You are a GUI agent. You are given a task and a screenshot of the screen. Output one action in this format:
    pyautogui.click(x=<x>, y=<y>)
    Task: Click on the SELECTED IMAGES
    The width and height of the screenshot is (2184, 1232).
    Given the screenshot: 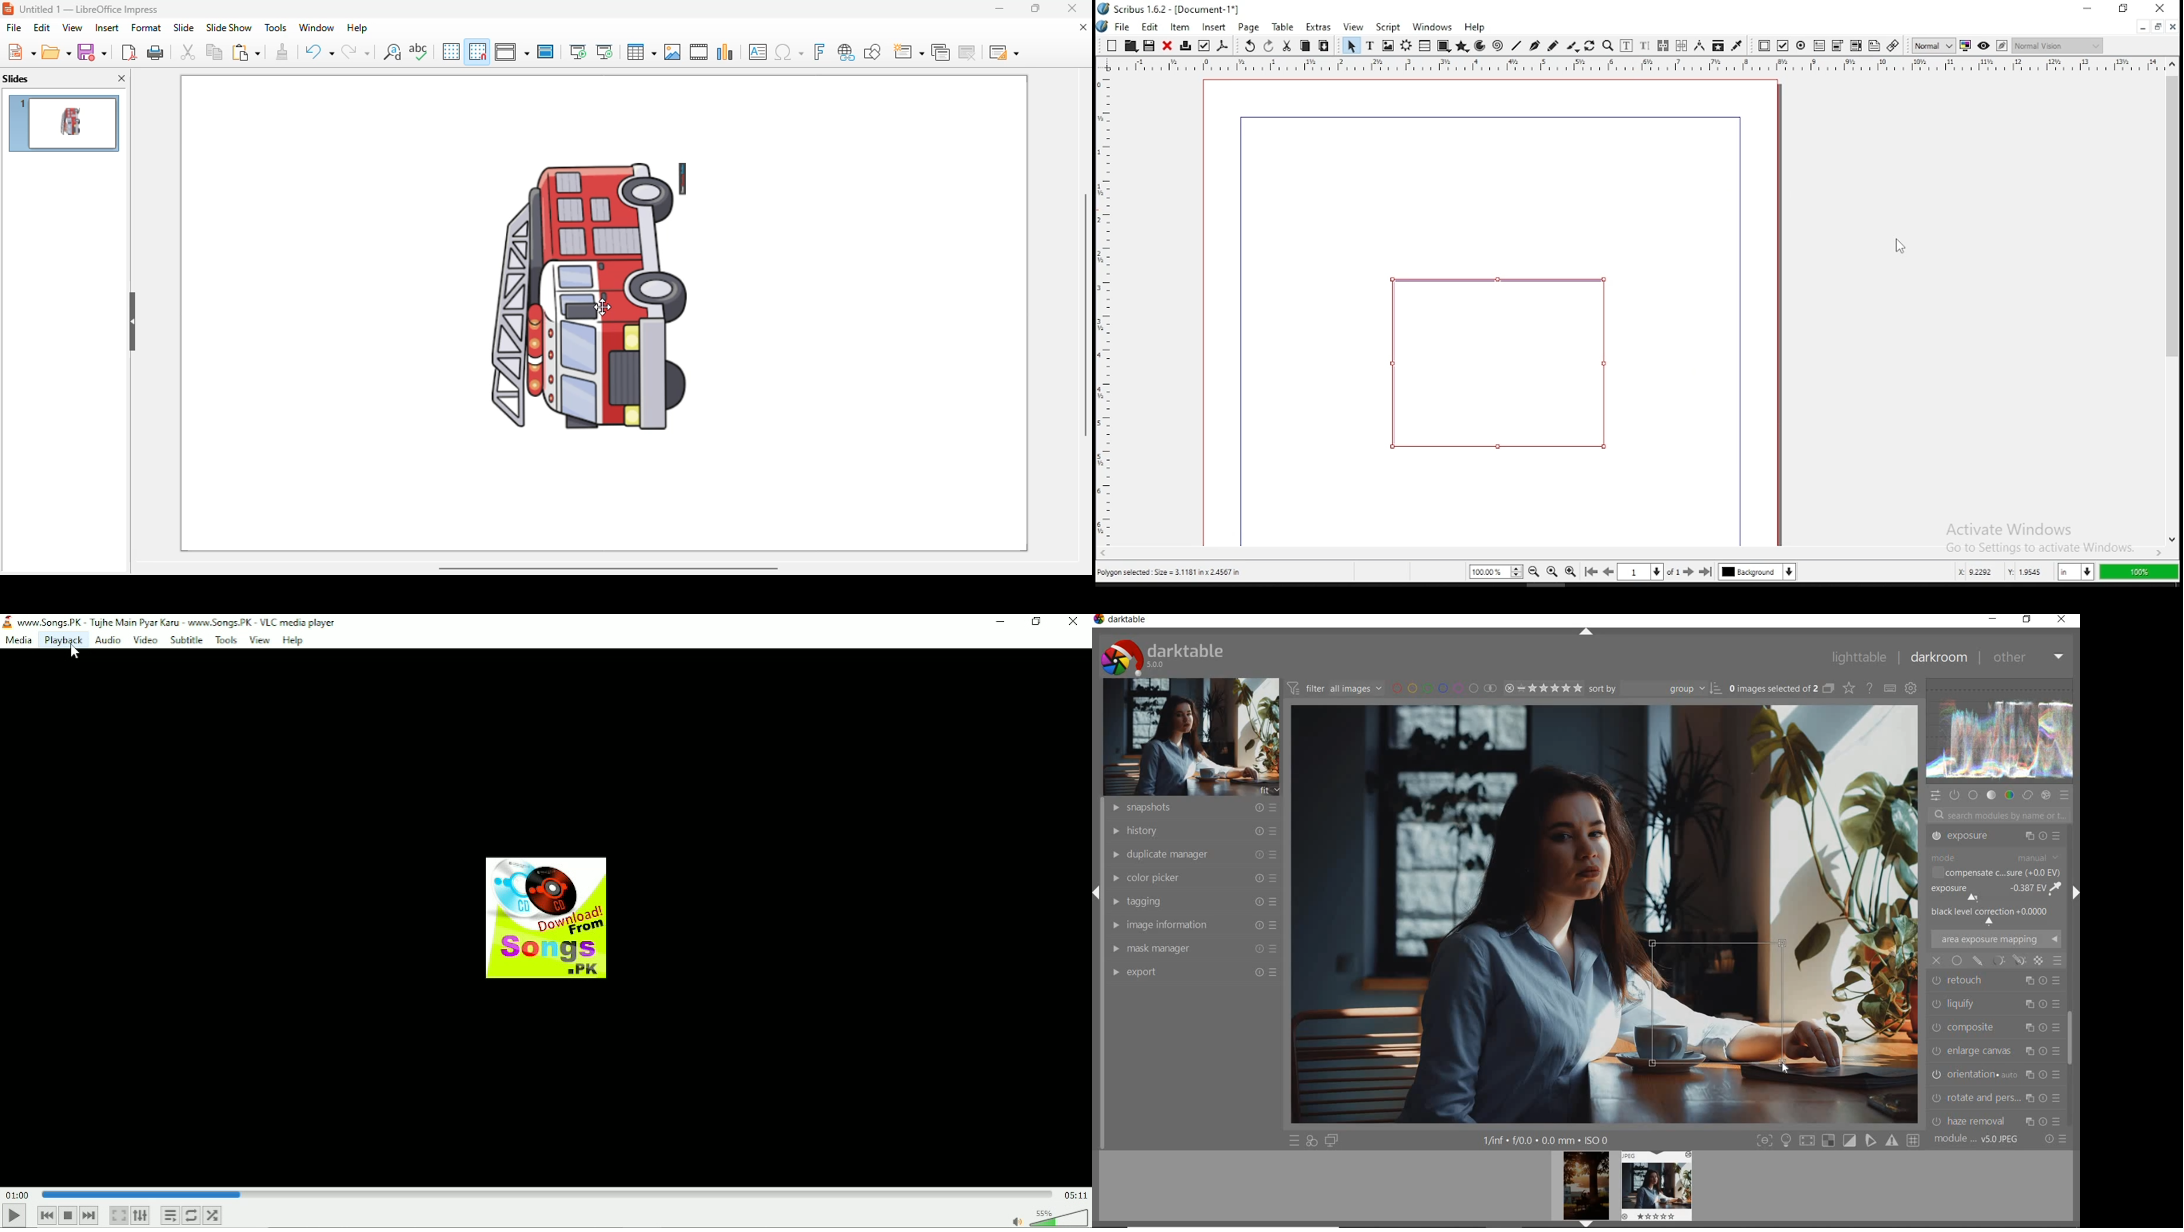 What is the action you would take?
    pyautogui.click(x=1771, y=689)
    